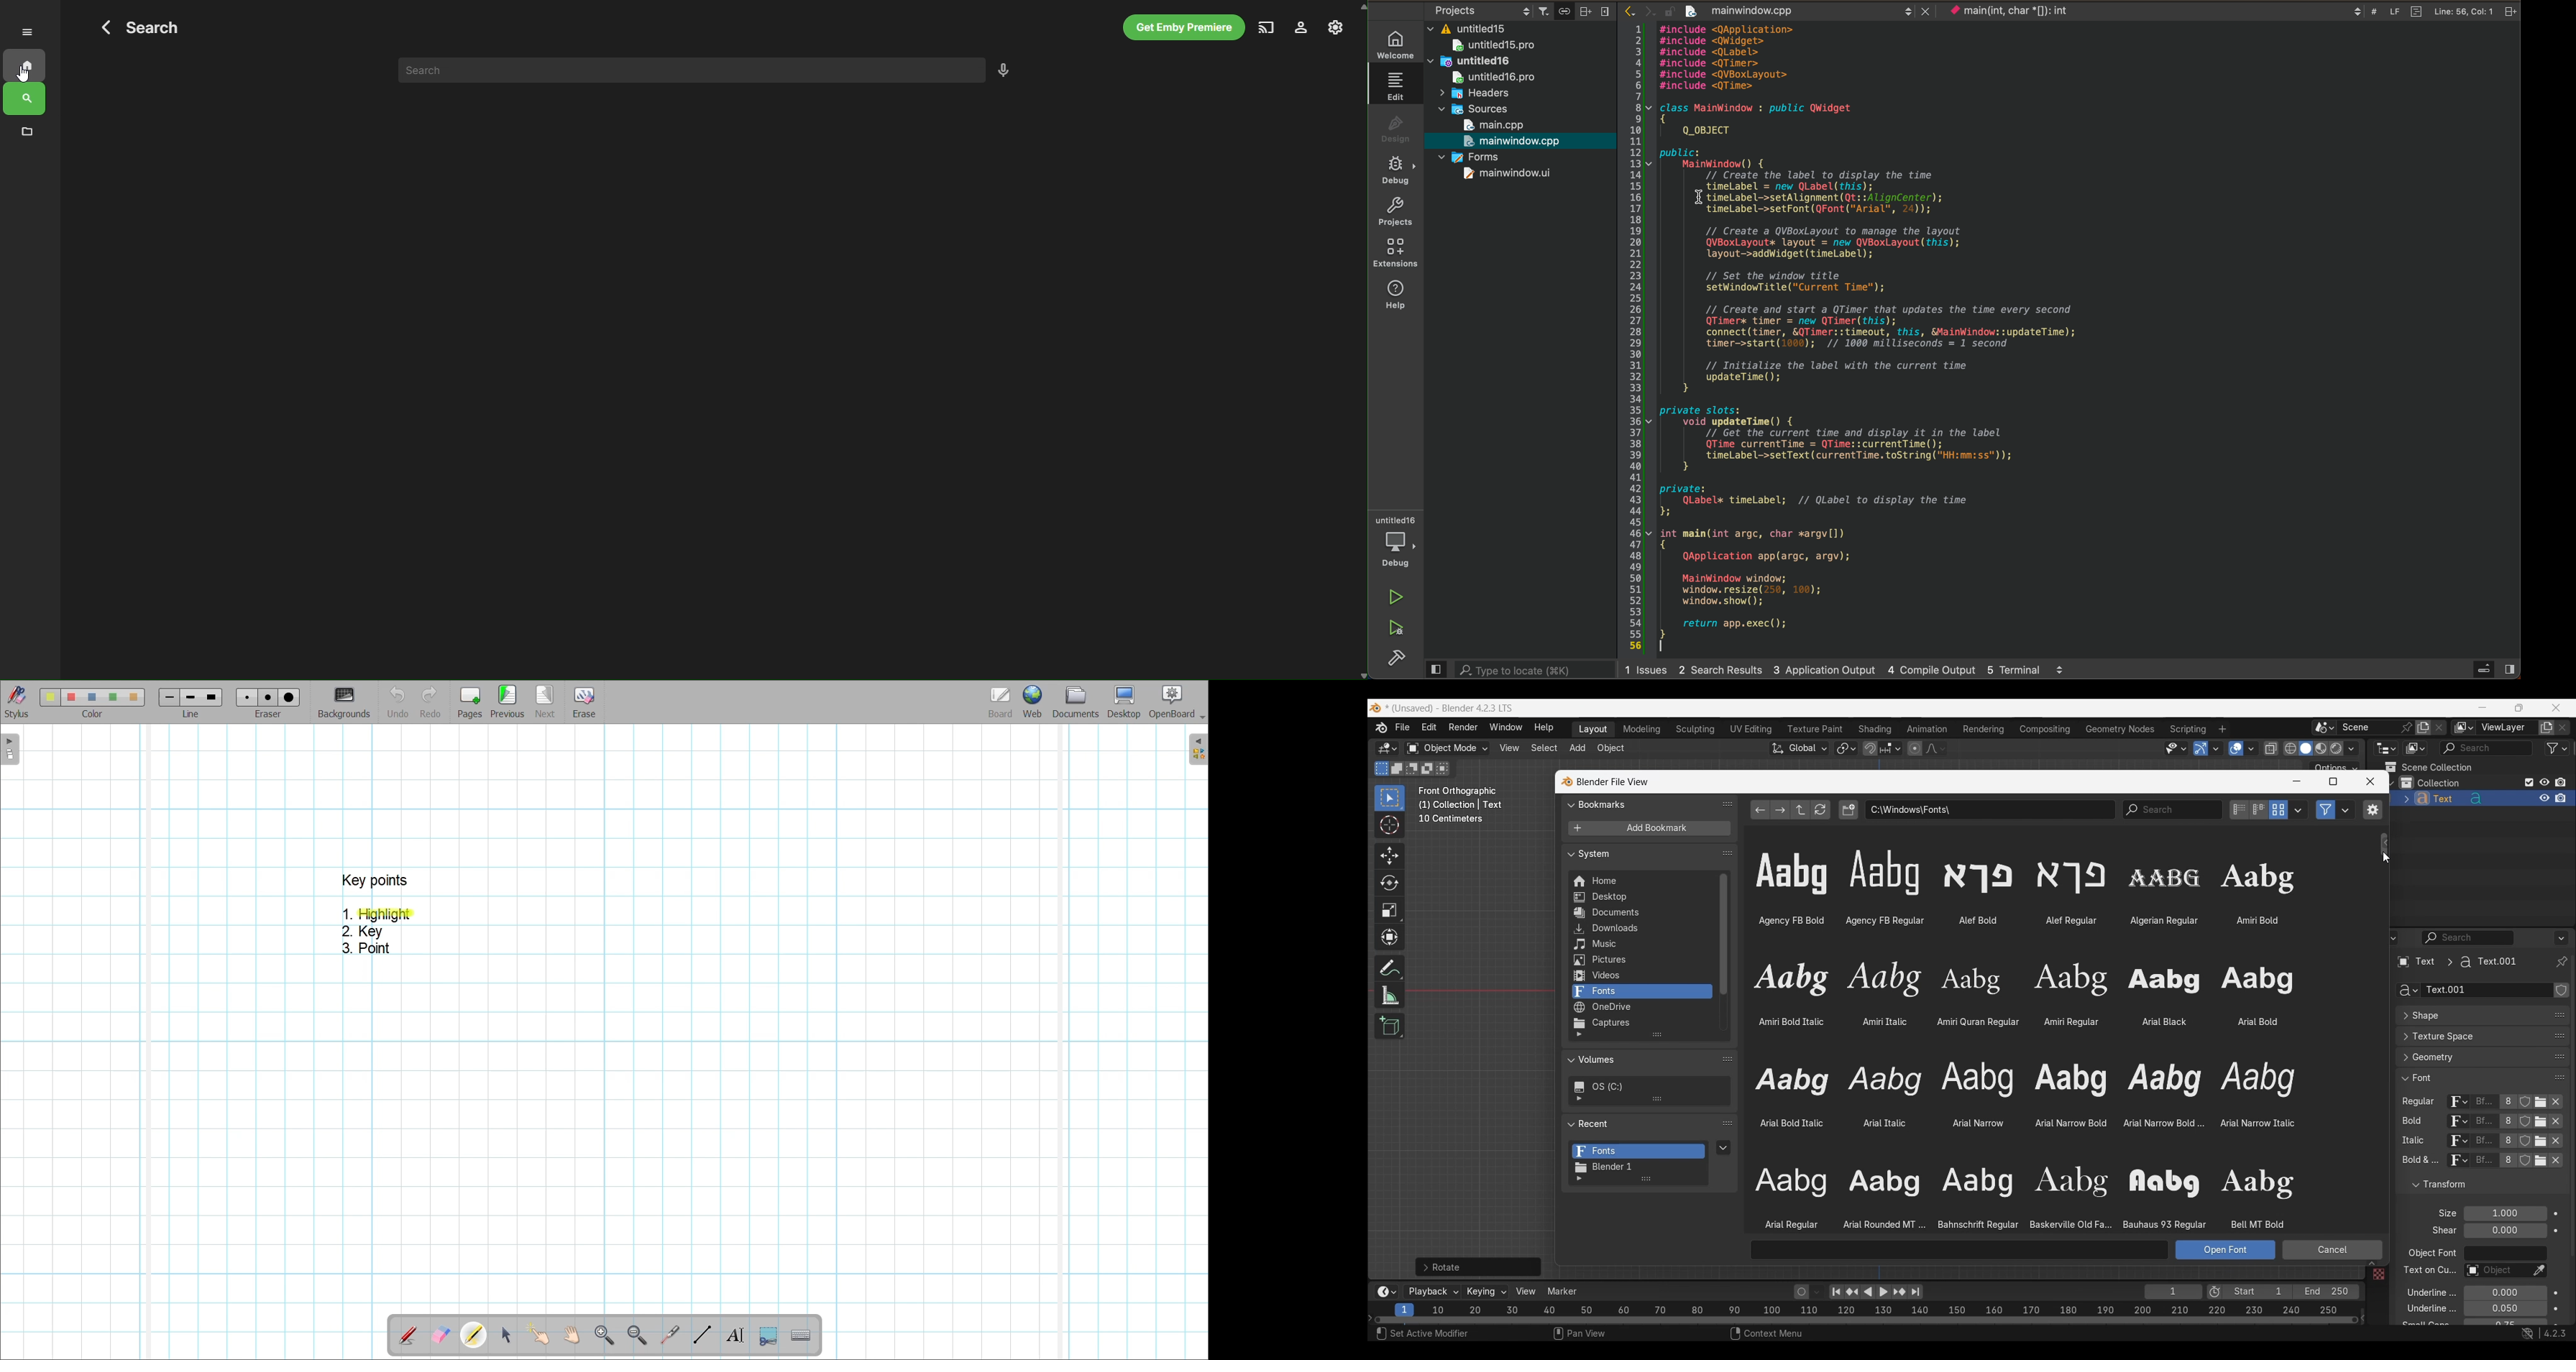 Image resolution: width=2576 pixels, height=1372 pixels. I want to click on Play animation, so click(1875, 1292).